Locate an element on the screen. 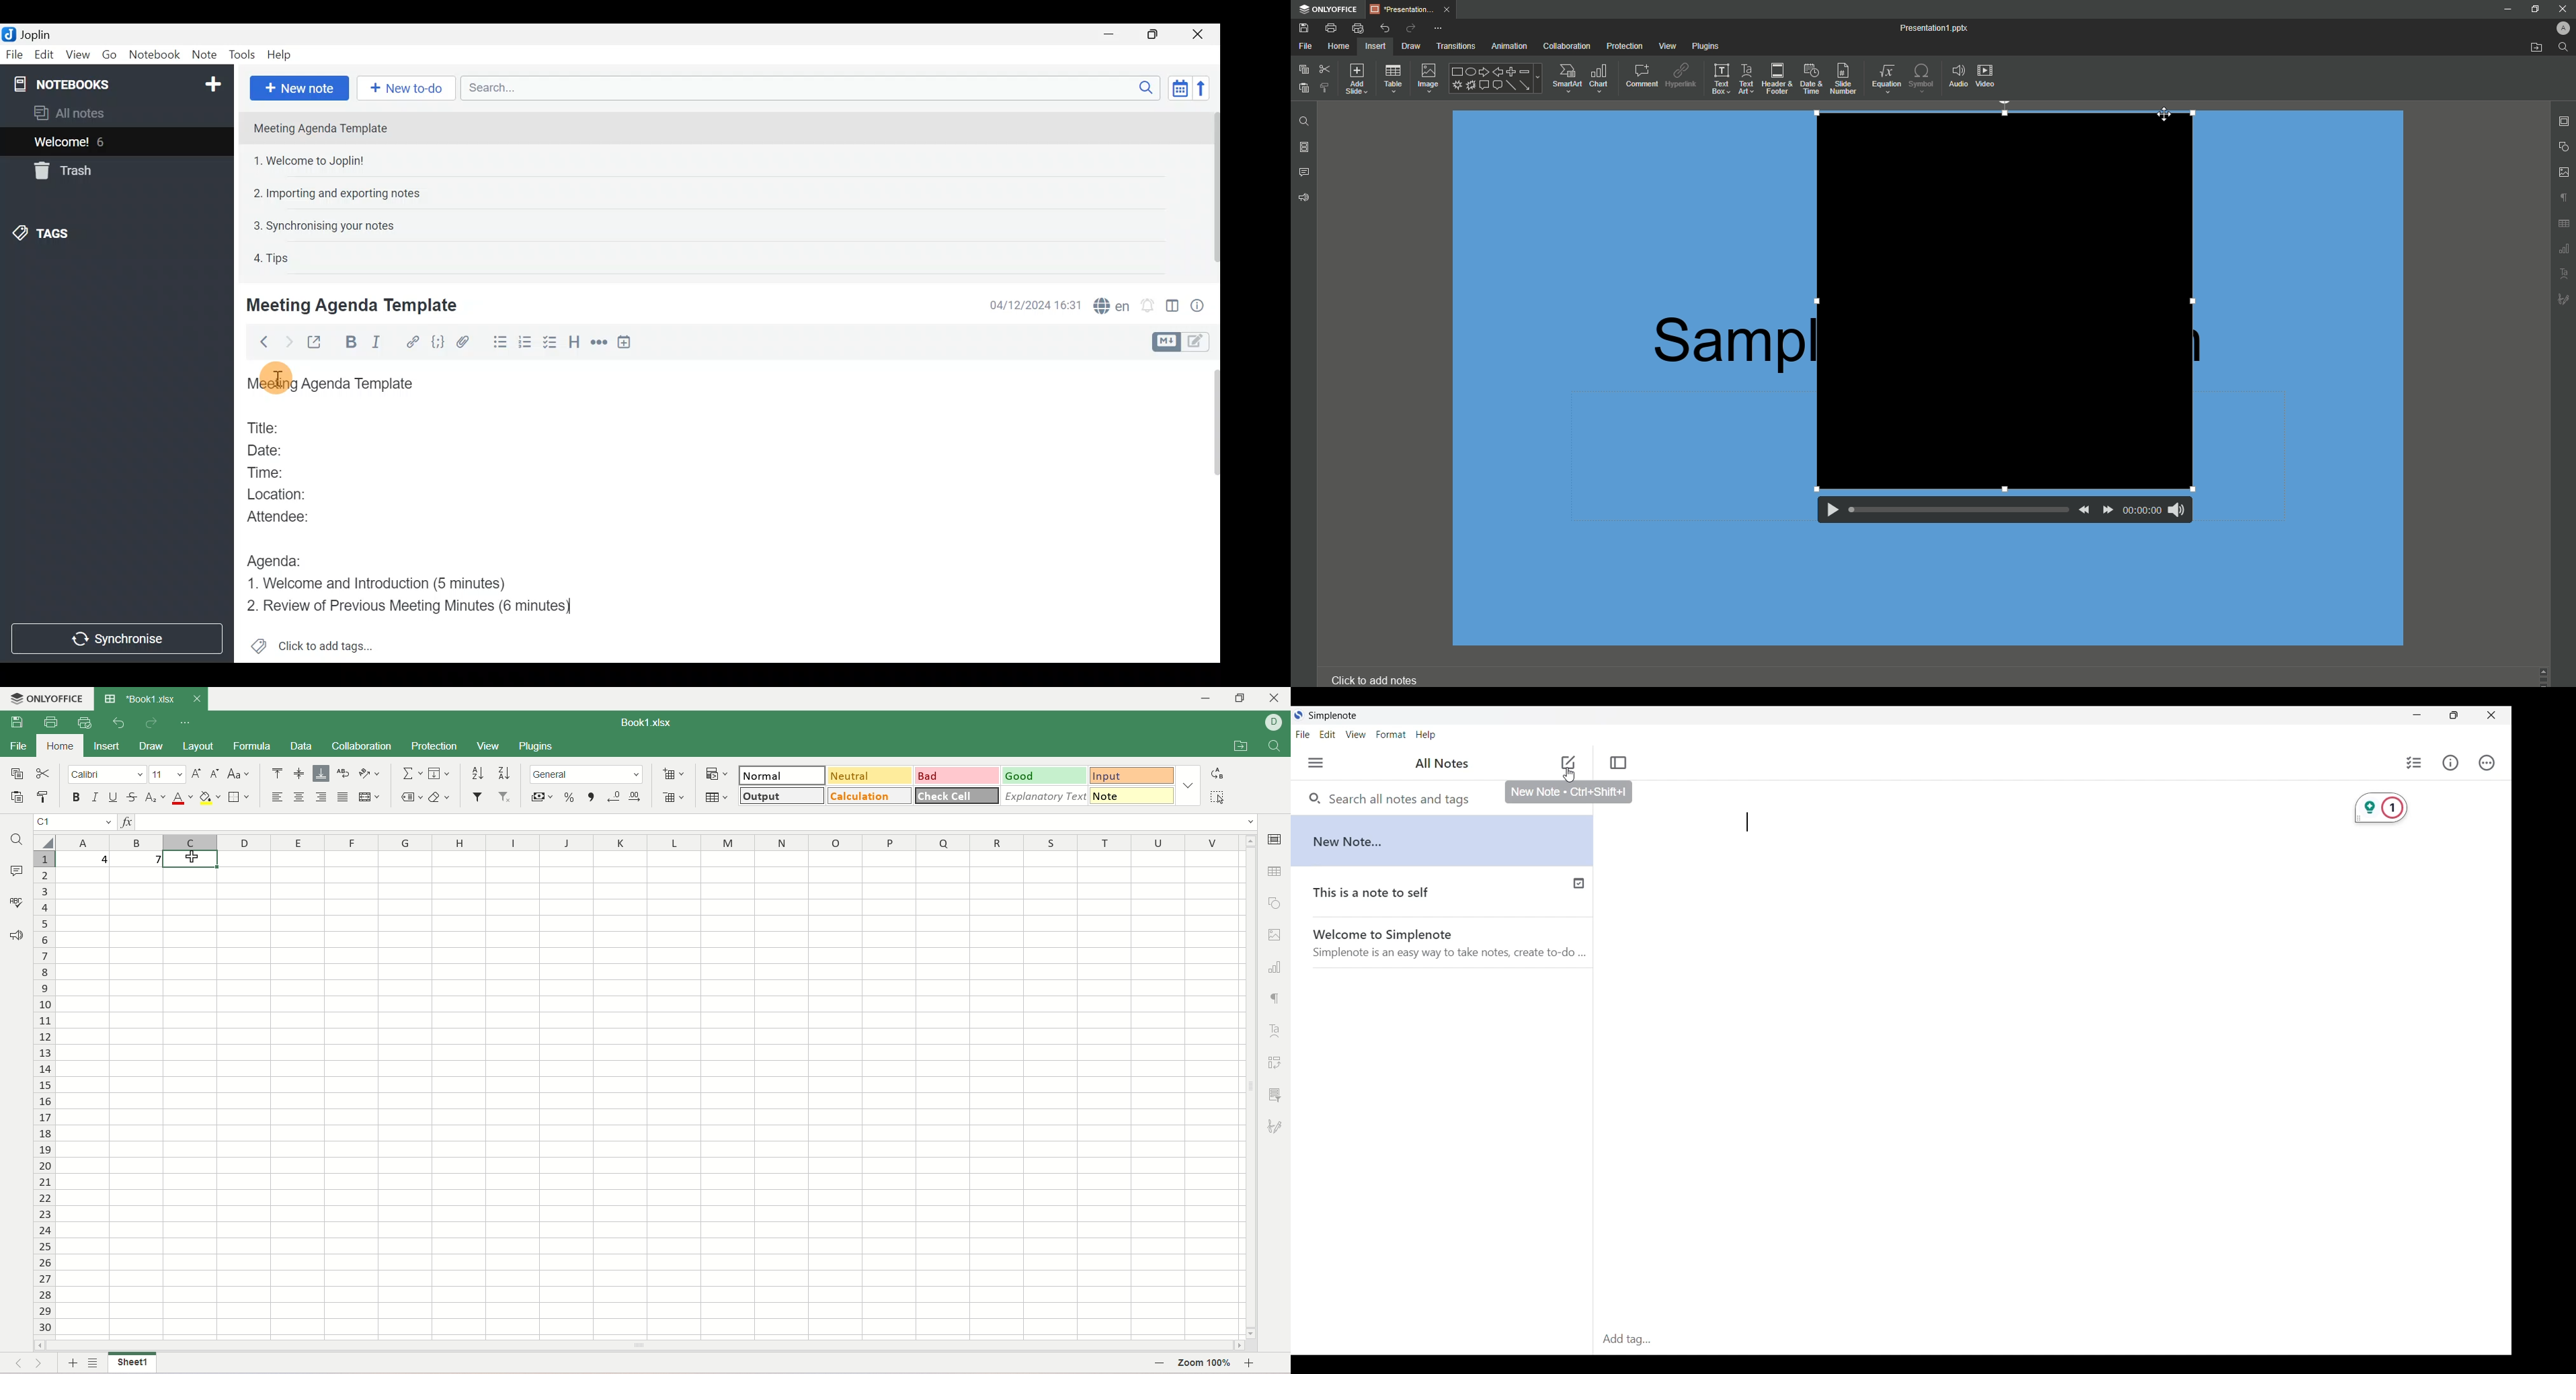  Click to add tags is located at coordinates (330, 643).